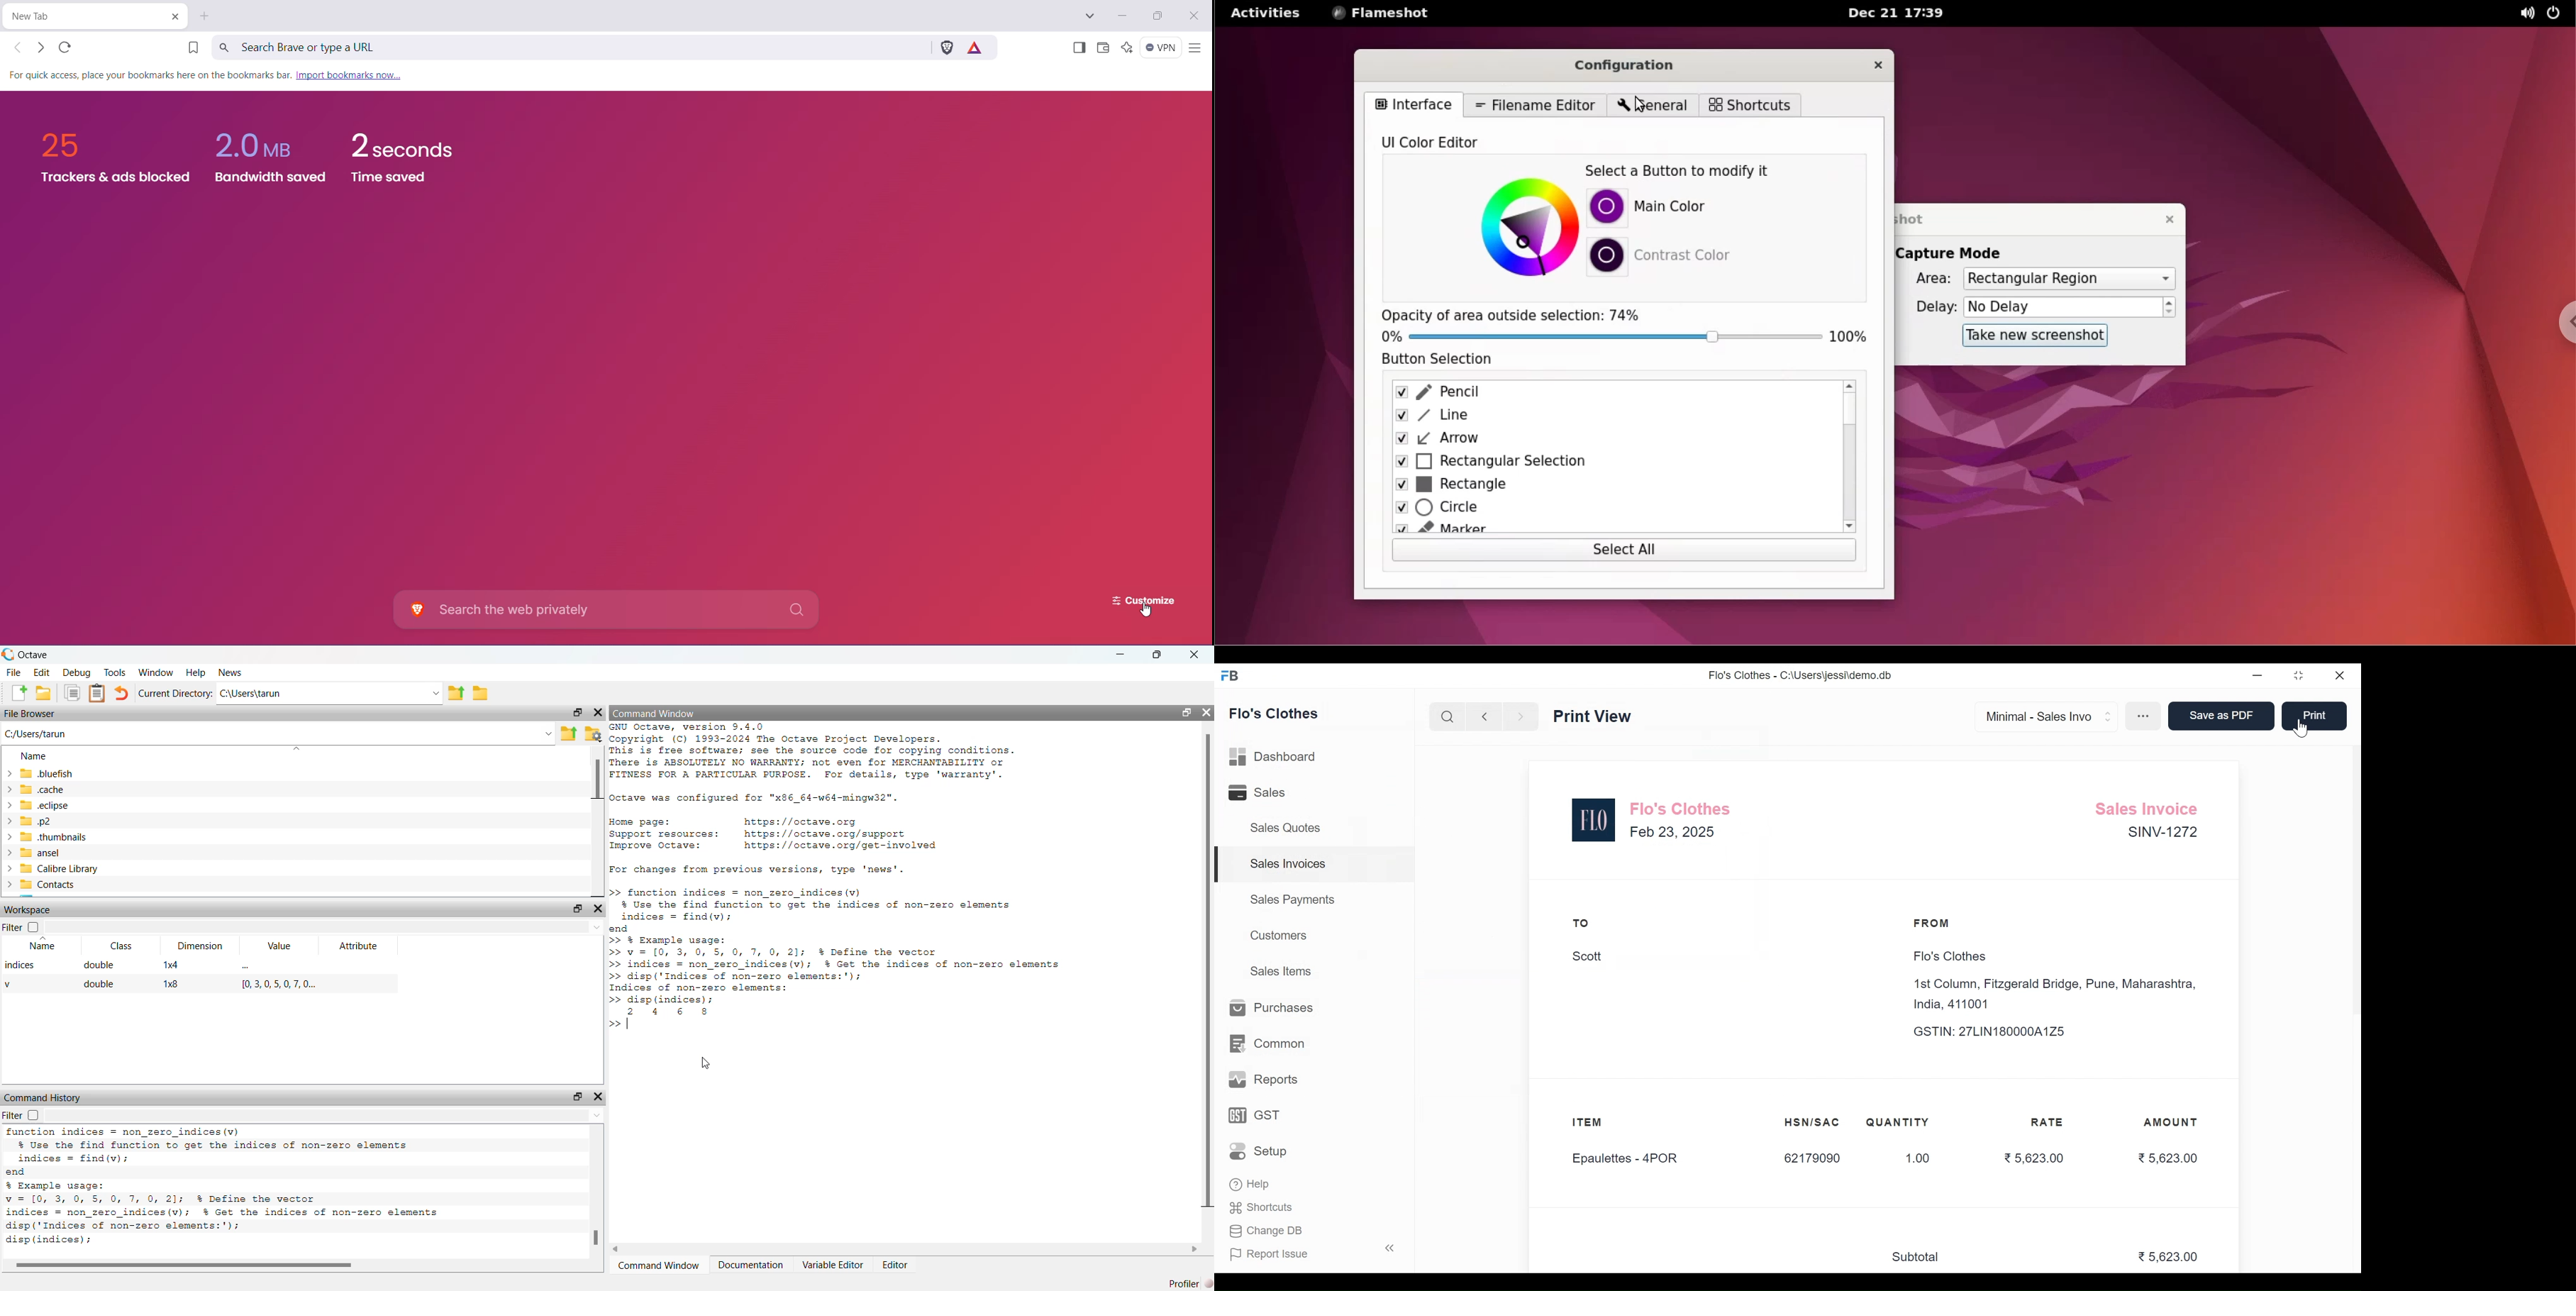 The height and width of the screenshot is (1316, 2576). What do you see at coordinates (1611, 526) in the screenshot?
I see `marker checkbox` at bounding box center [1611, 526].